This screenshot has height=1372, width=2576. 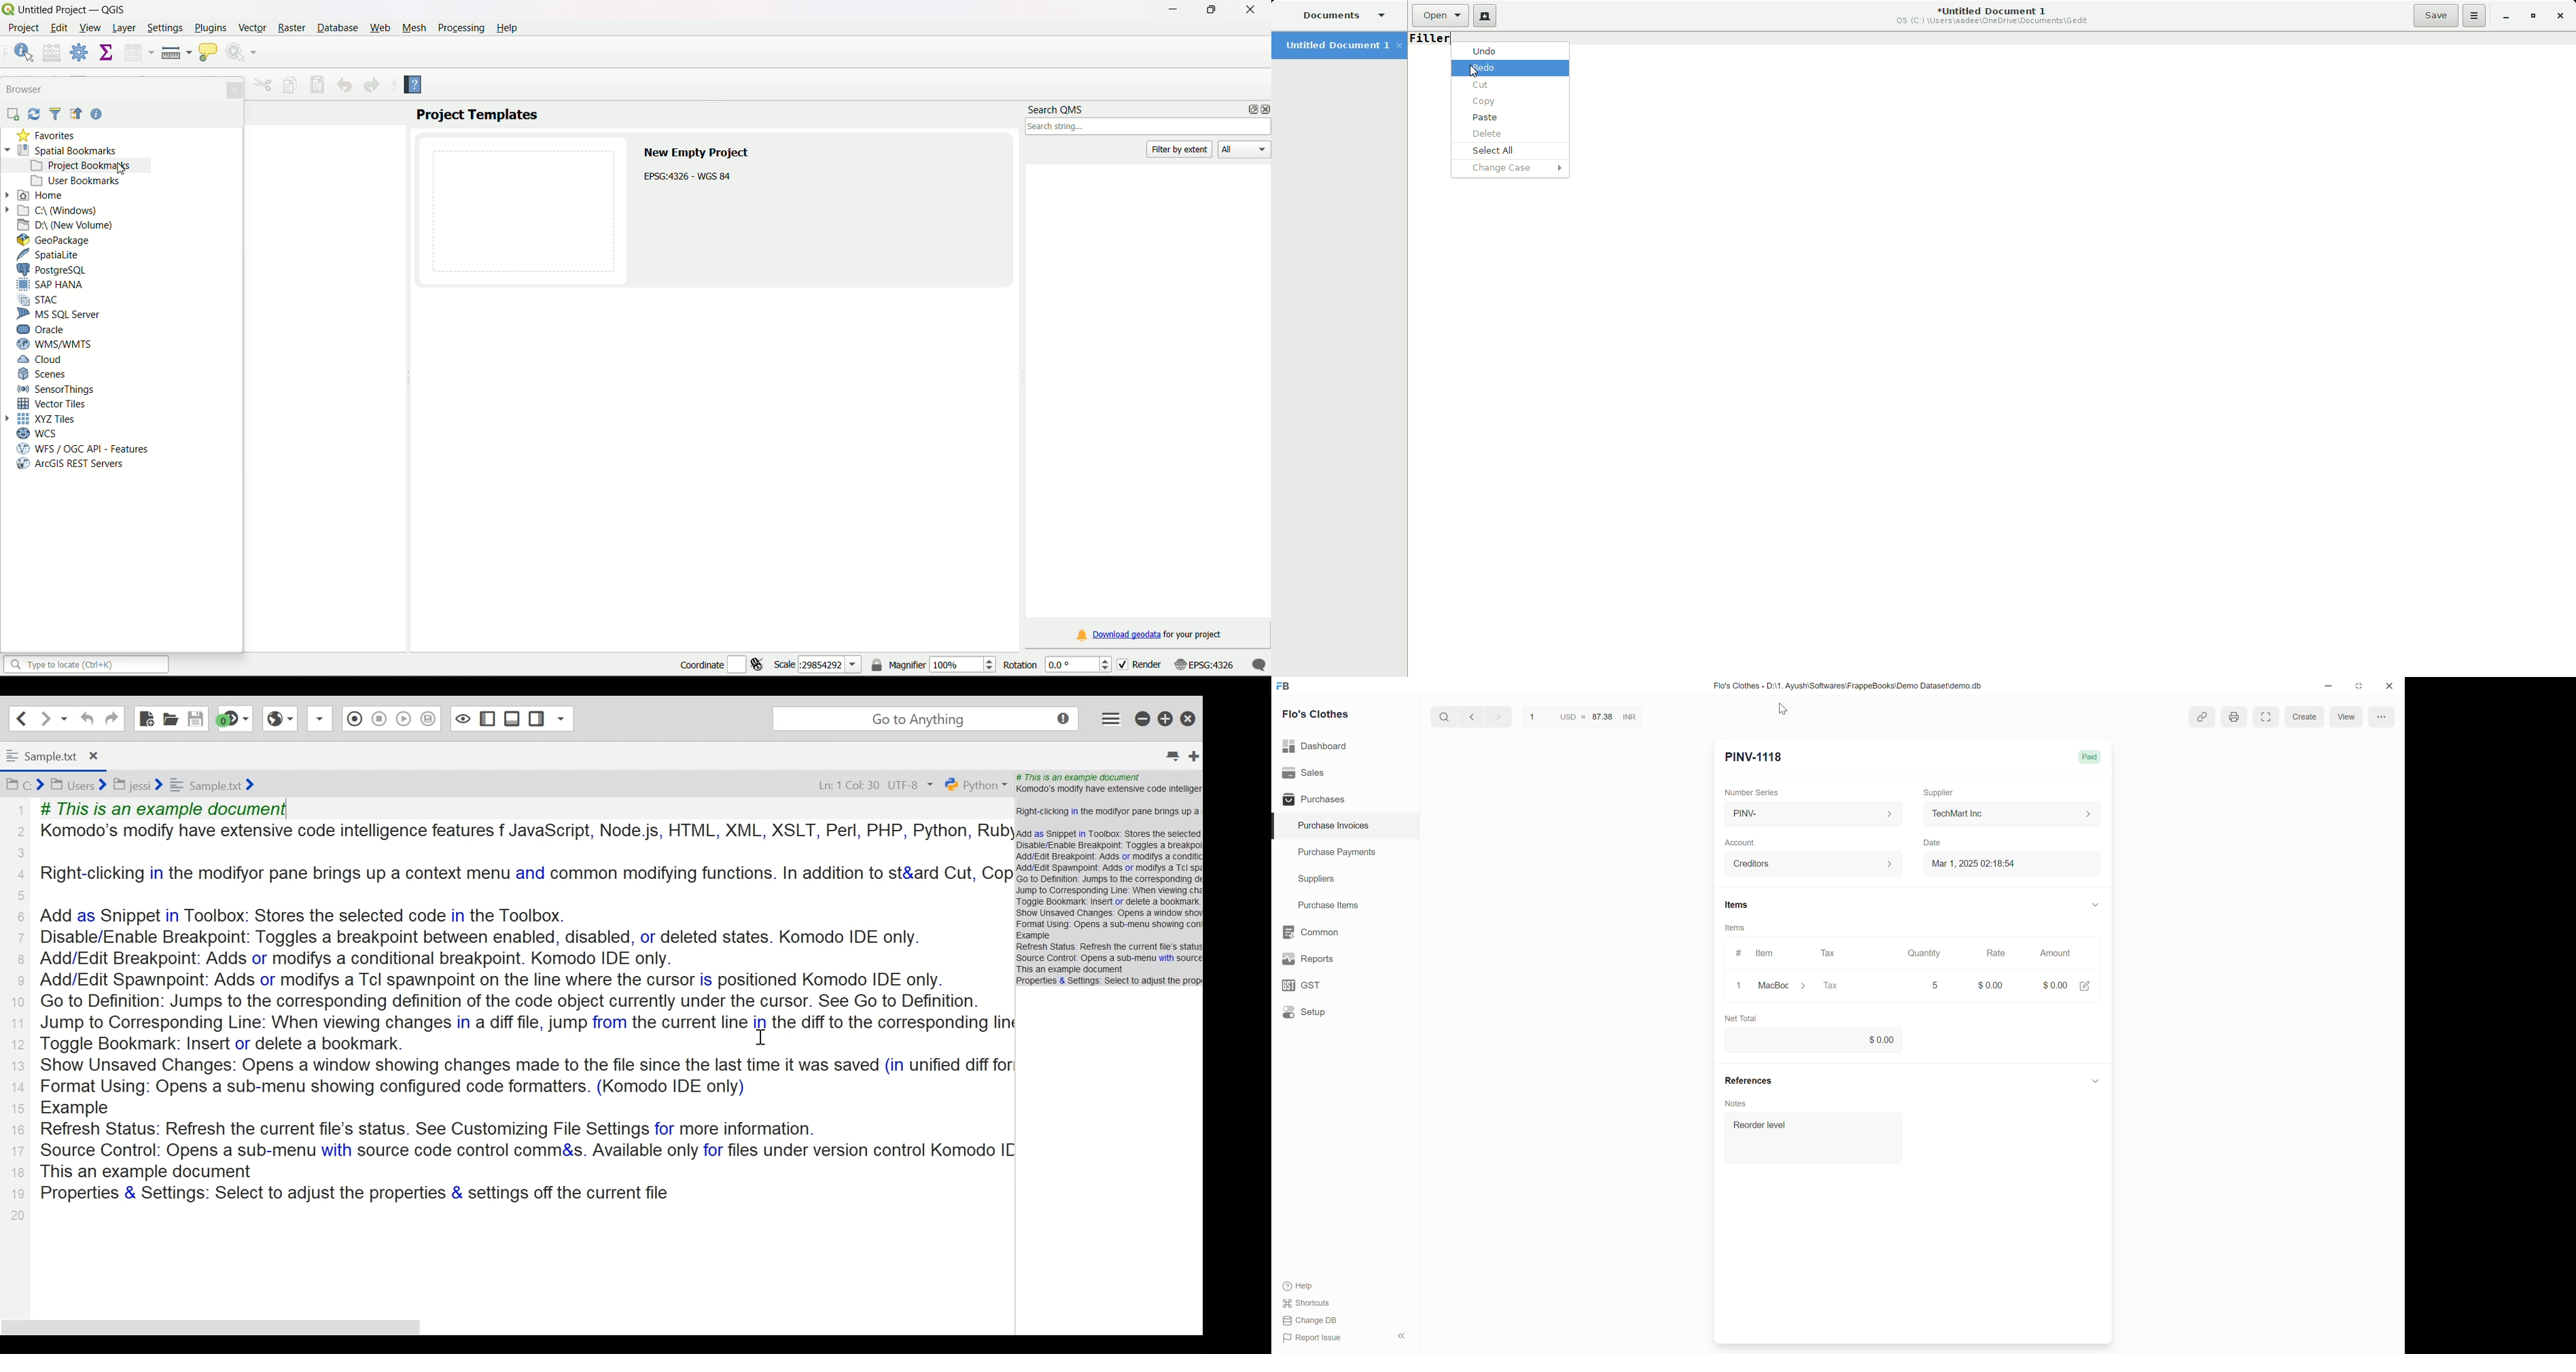 I want to click on identify features, so click(x=23, y=51).